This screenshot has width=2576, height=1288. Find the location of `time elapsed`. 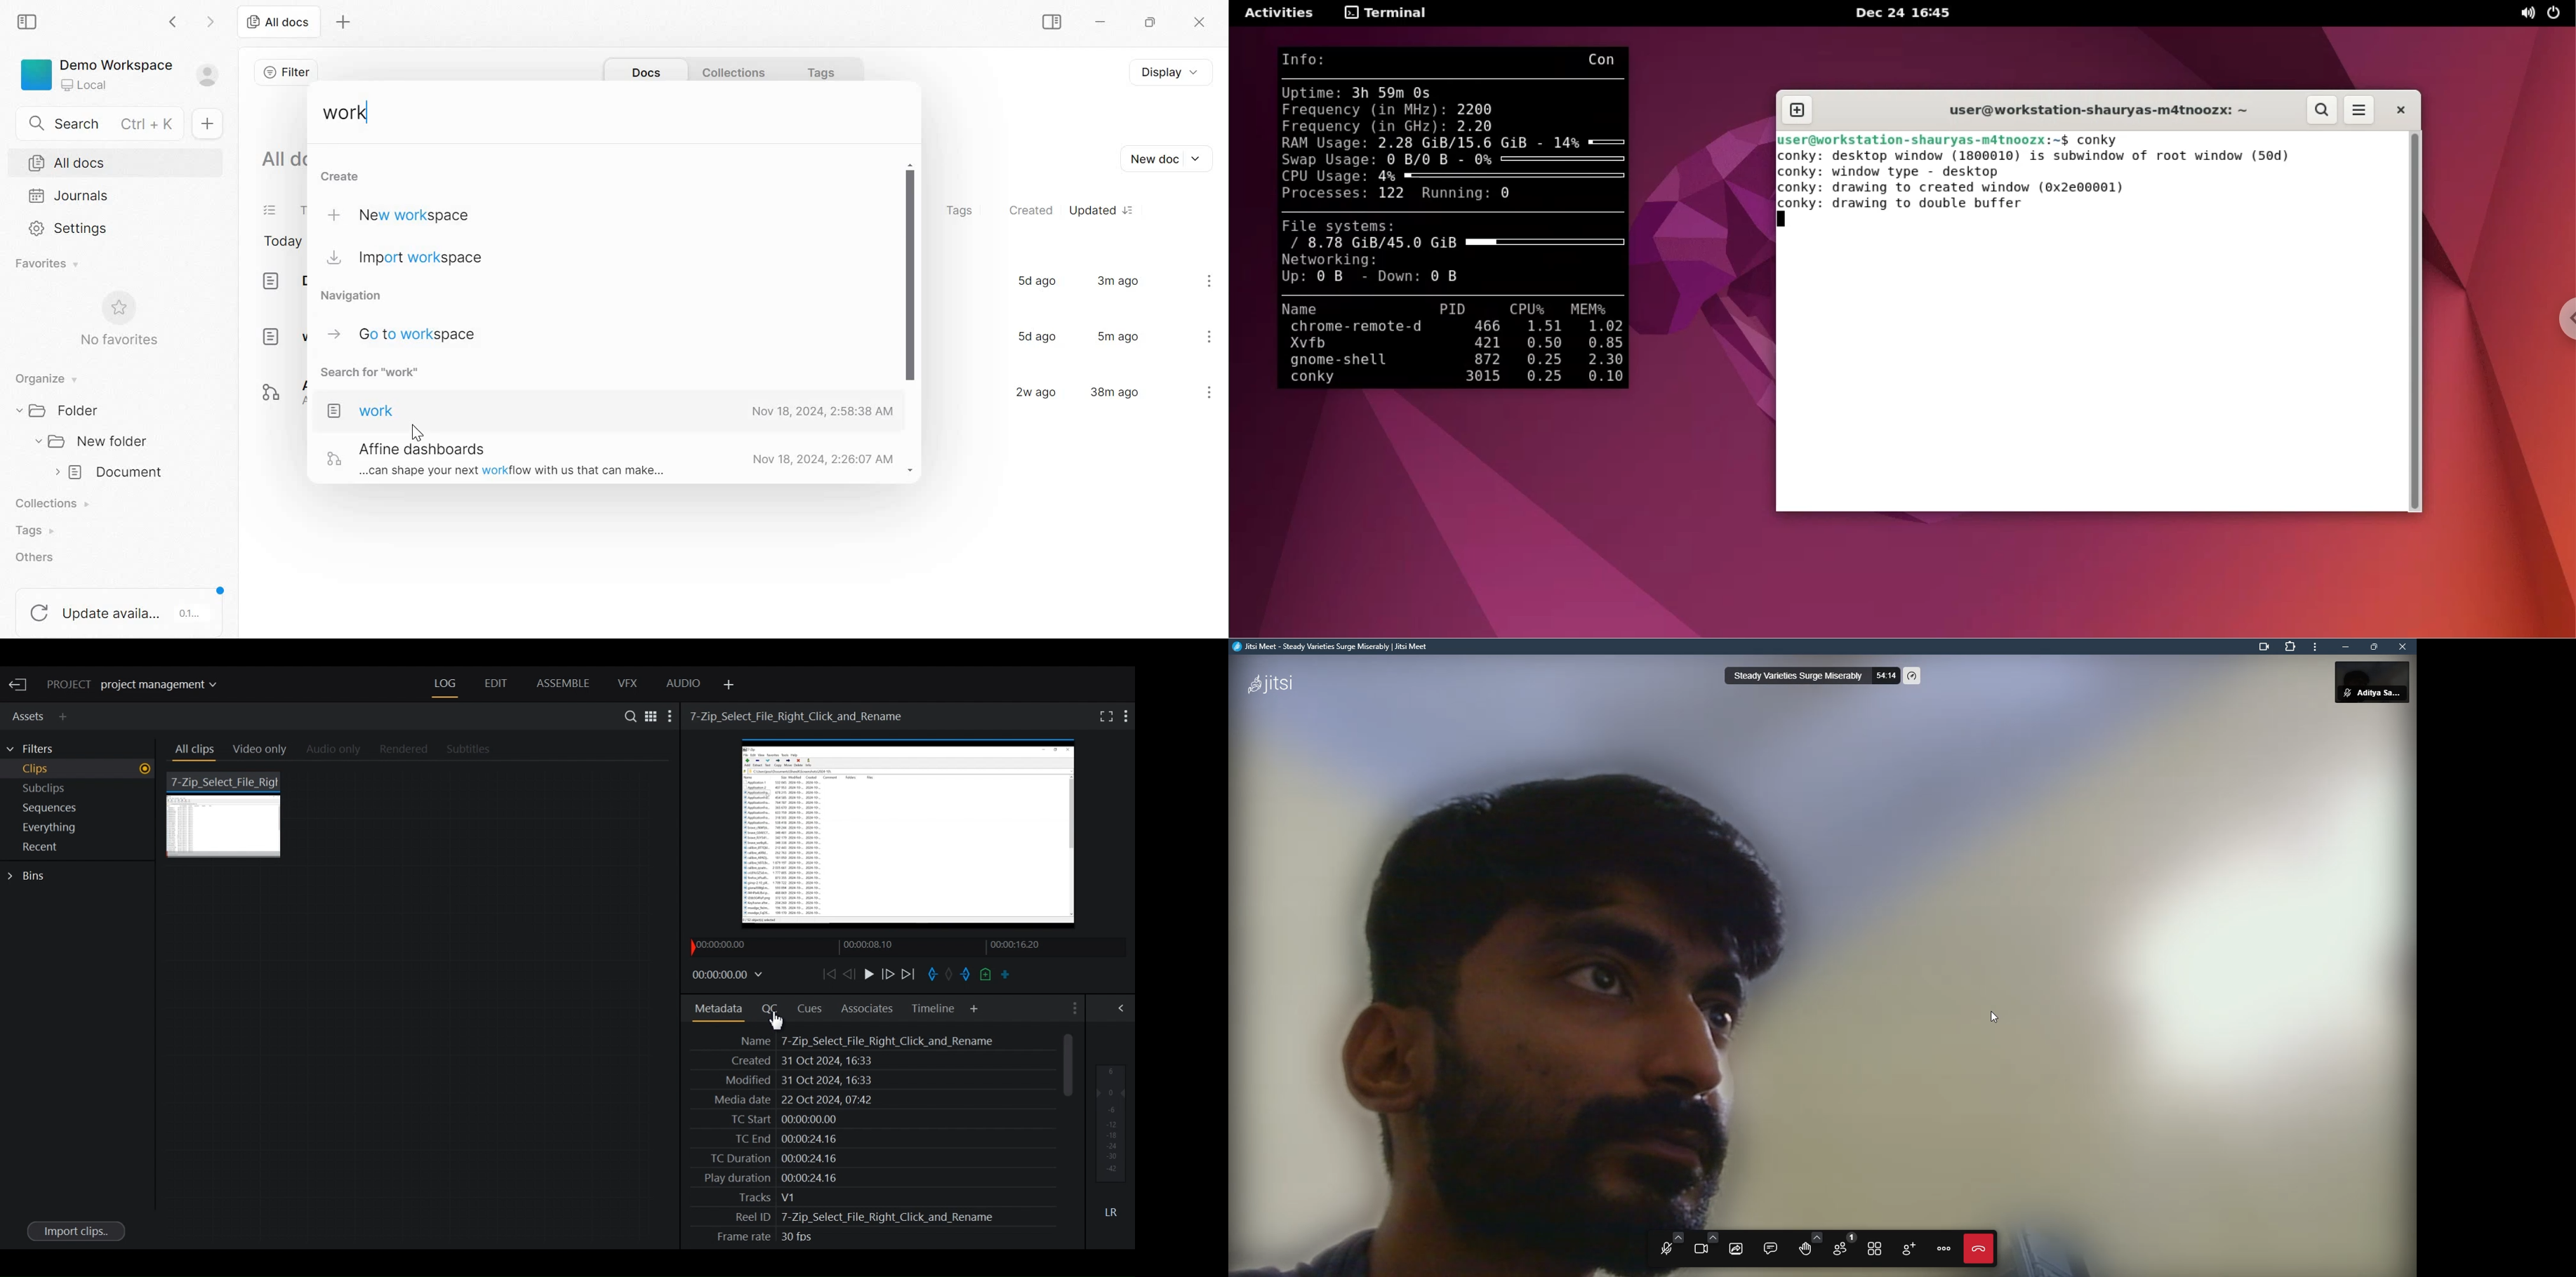

time elapsed is located at coordinates (1884, 676).